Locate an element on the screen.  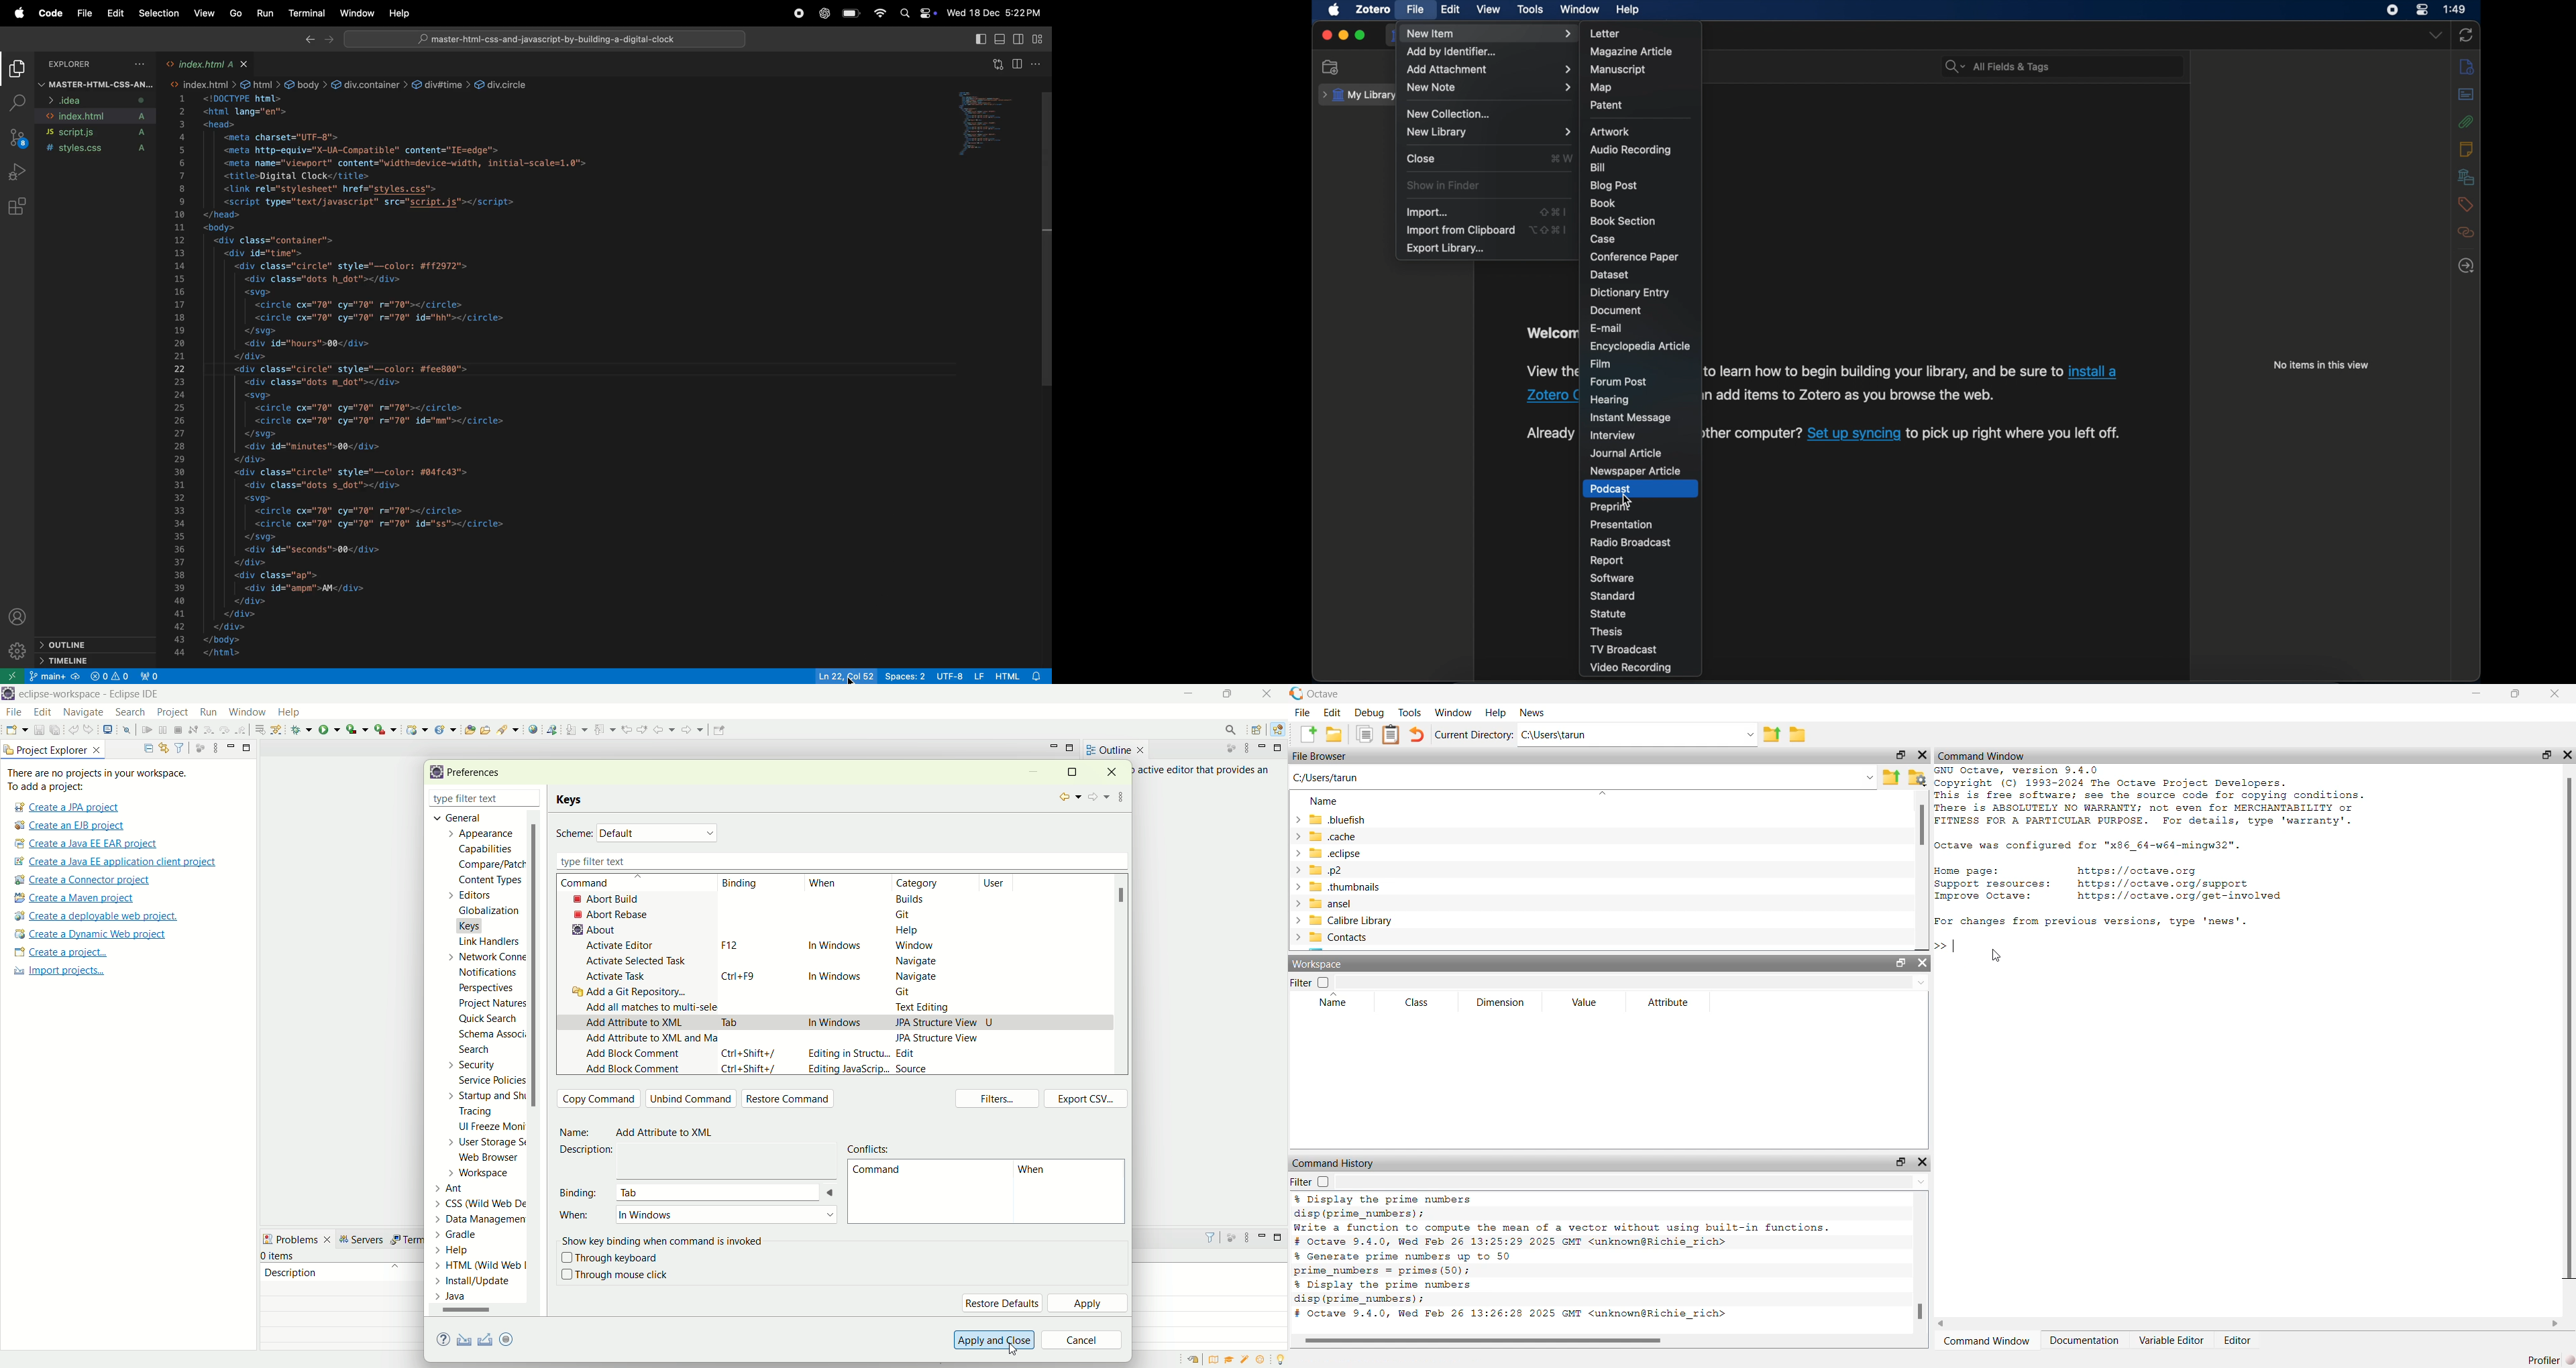
apple is located at coordinates (1334, 10).